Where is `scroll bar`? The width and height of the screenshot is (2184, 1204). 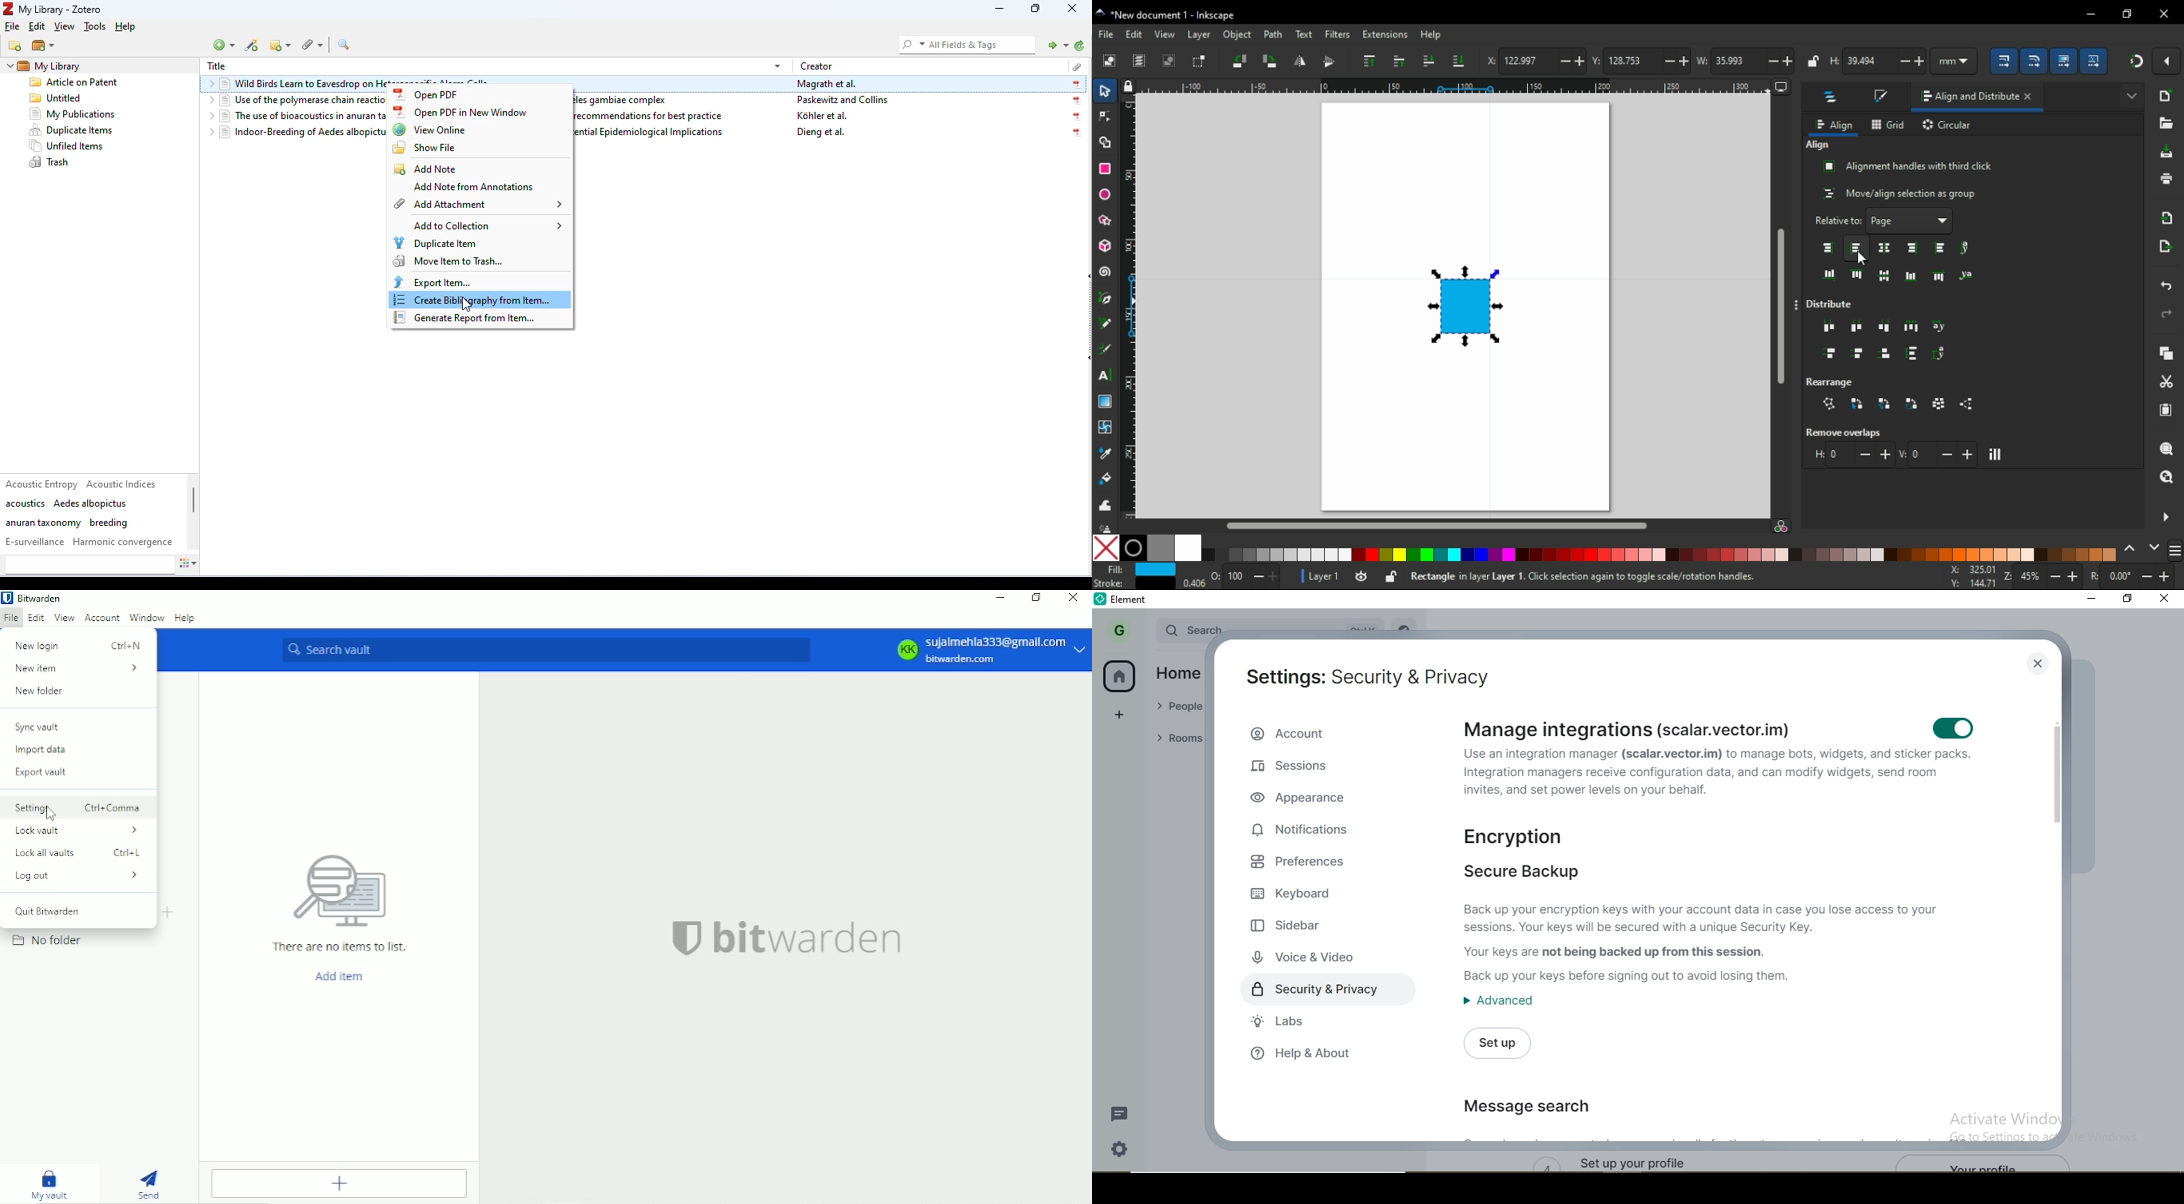
scroll bar is located at coordinates (1781, 306).